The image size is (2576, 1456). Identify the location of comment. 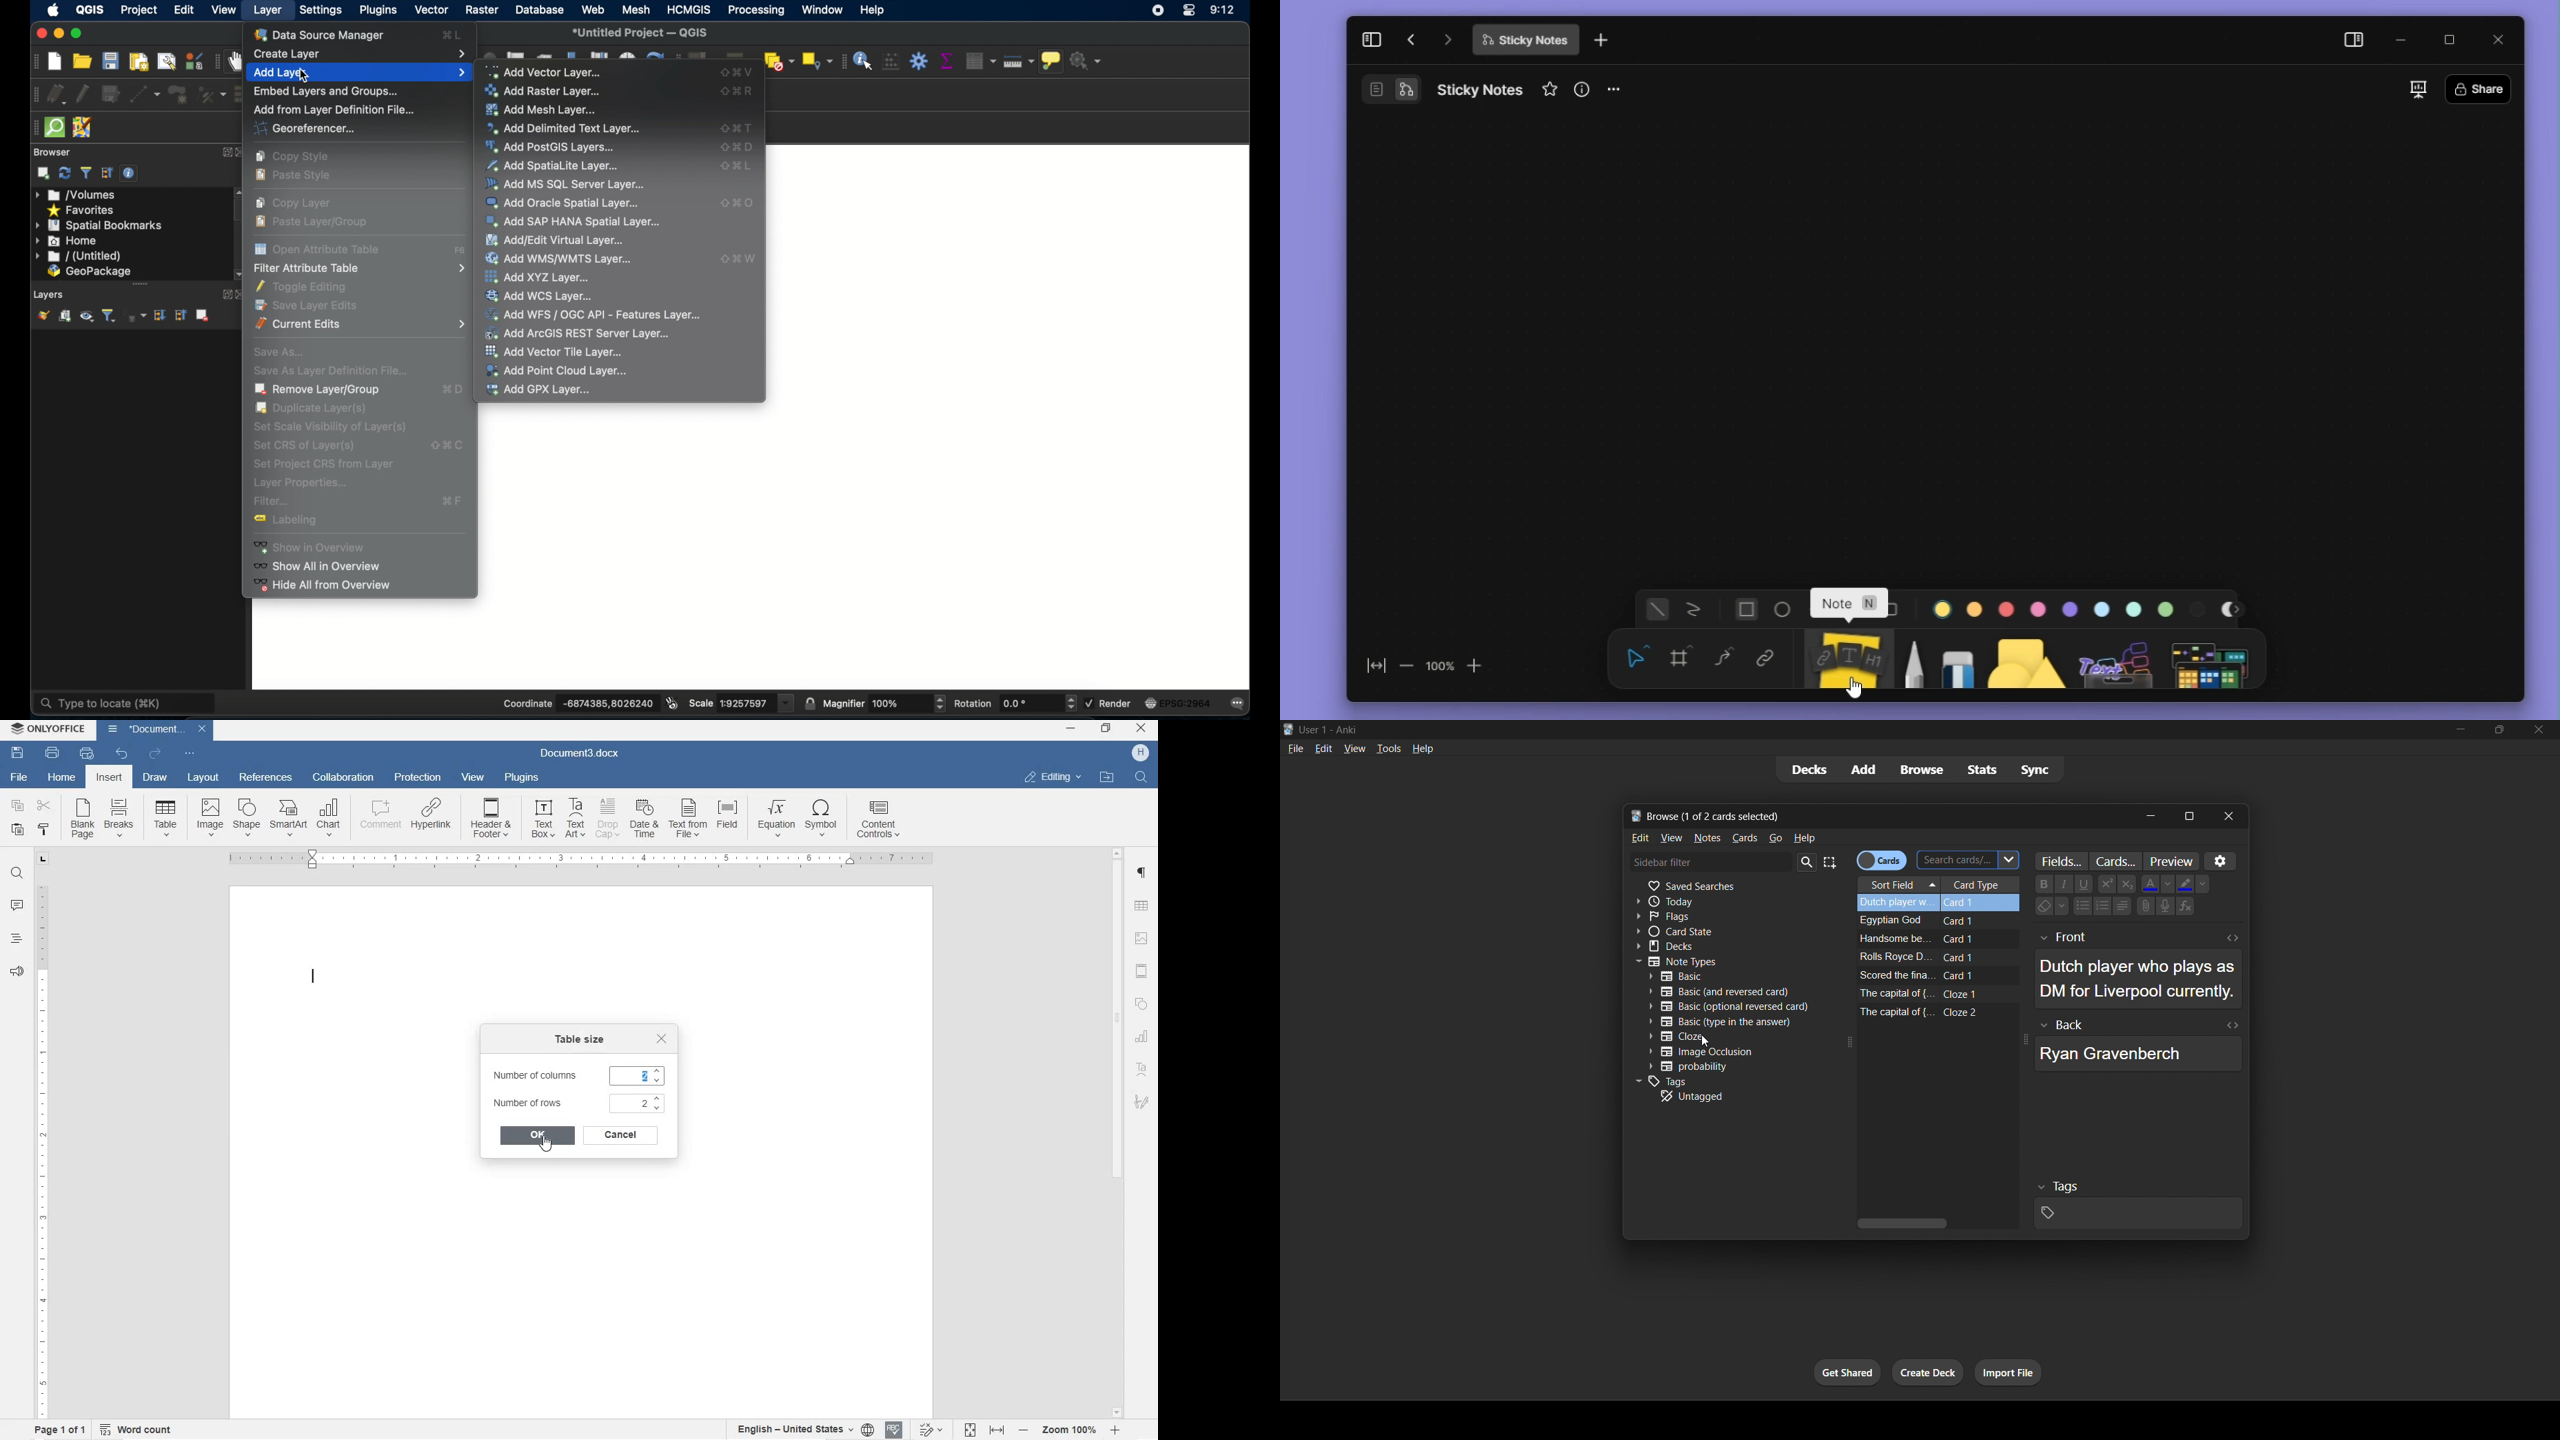
(378, 818).